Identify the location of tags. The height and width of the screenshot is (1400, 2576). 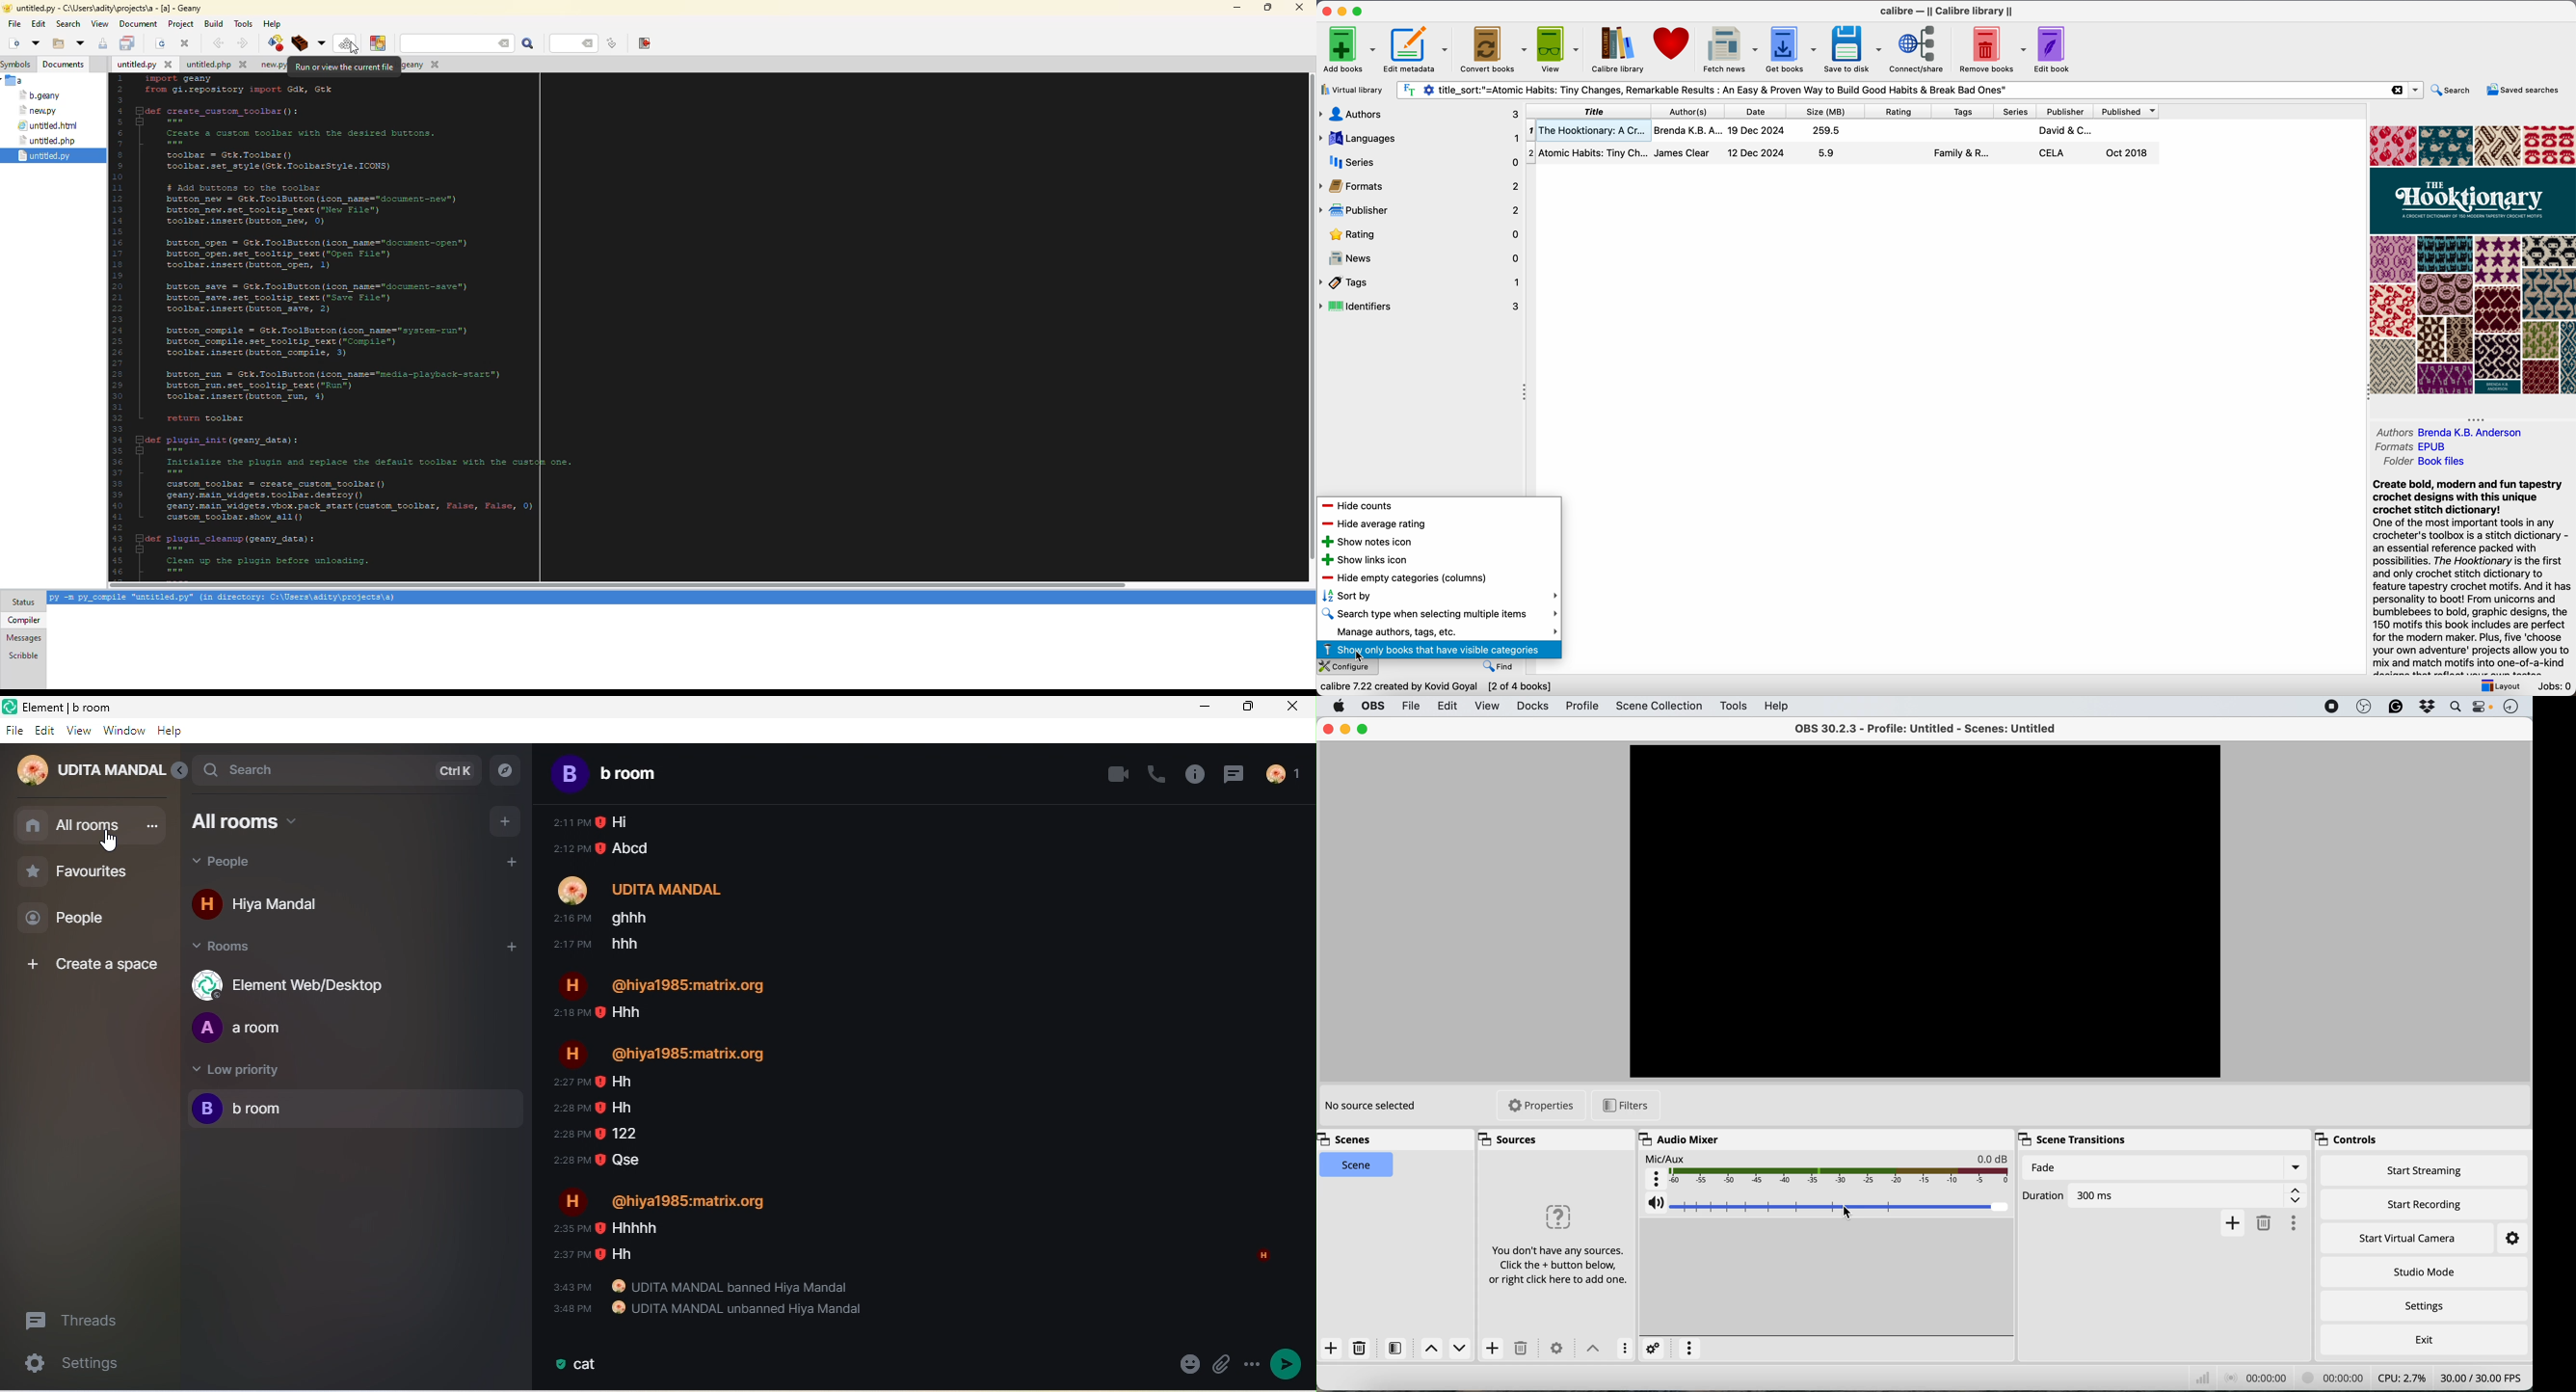
(1422, 284).